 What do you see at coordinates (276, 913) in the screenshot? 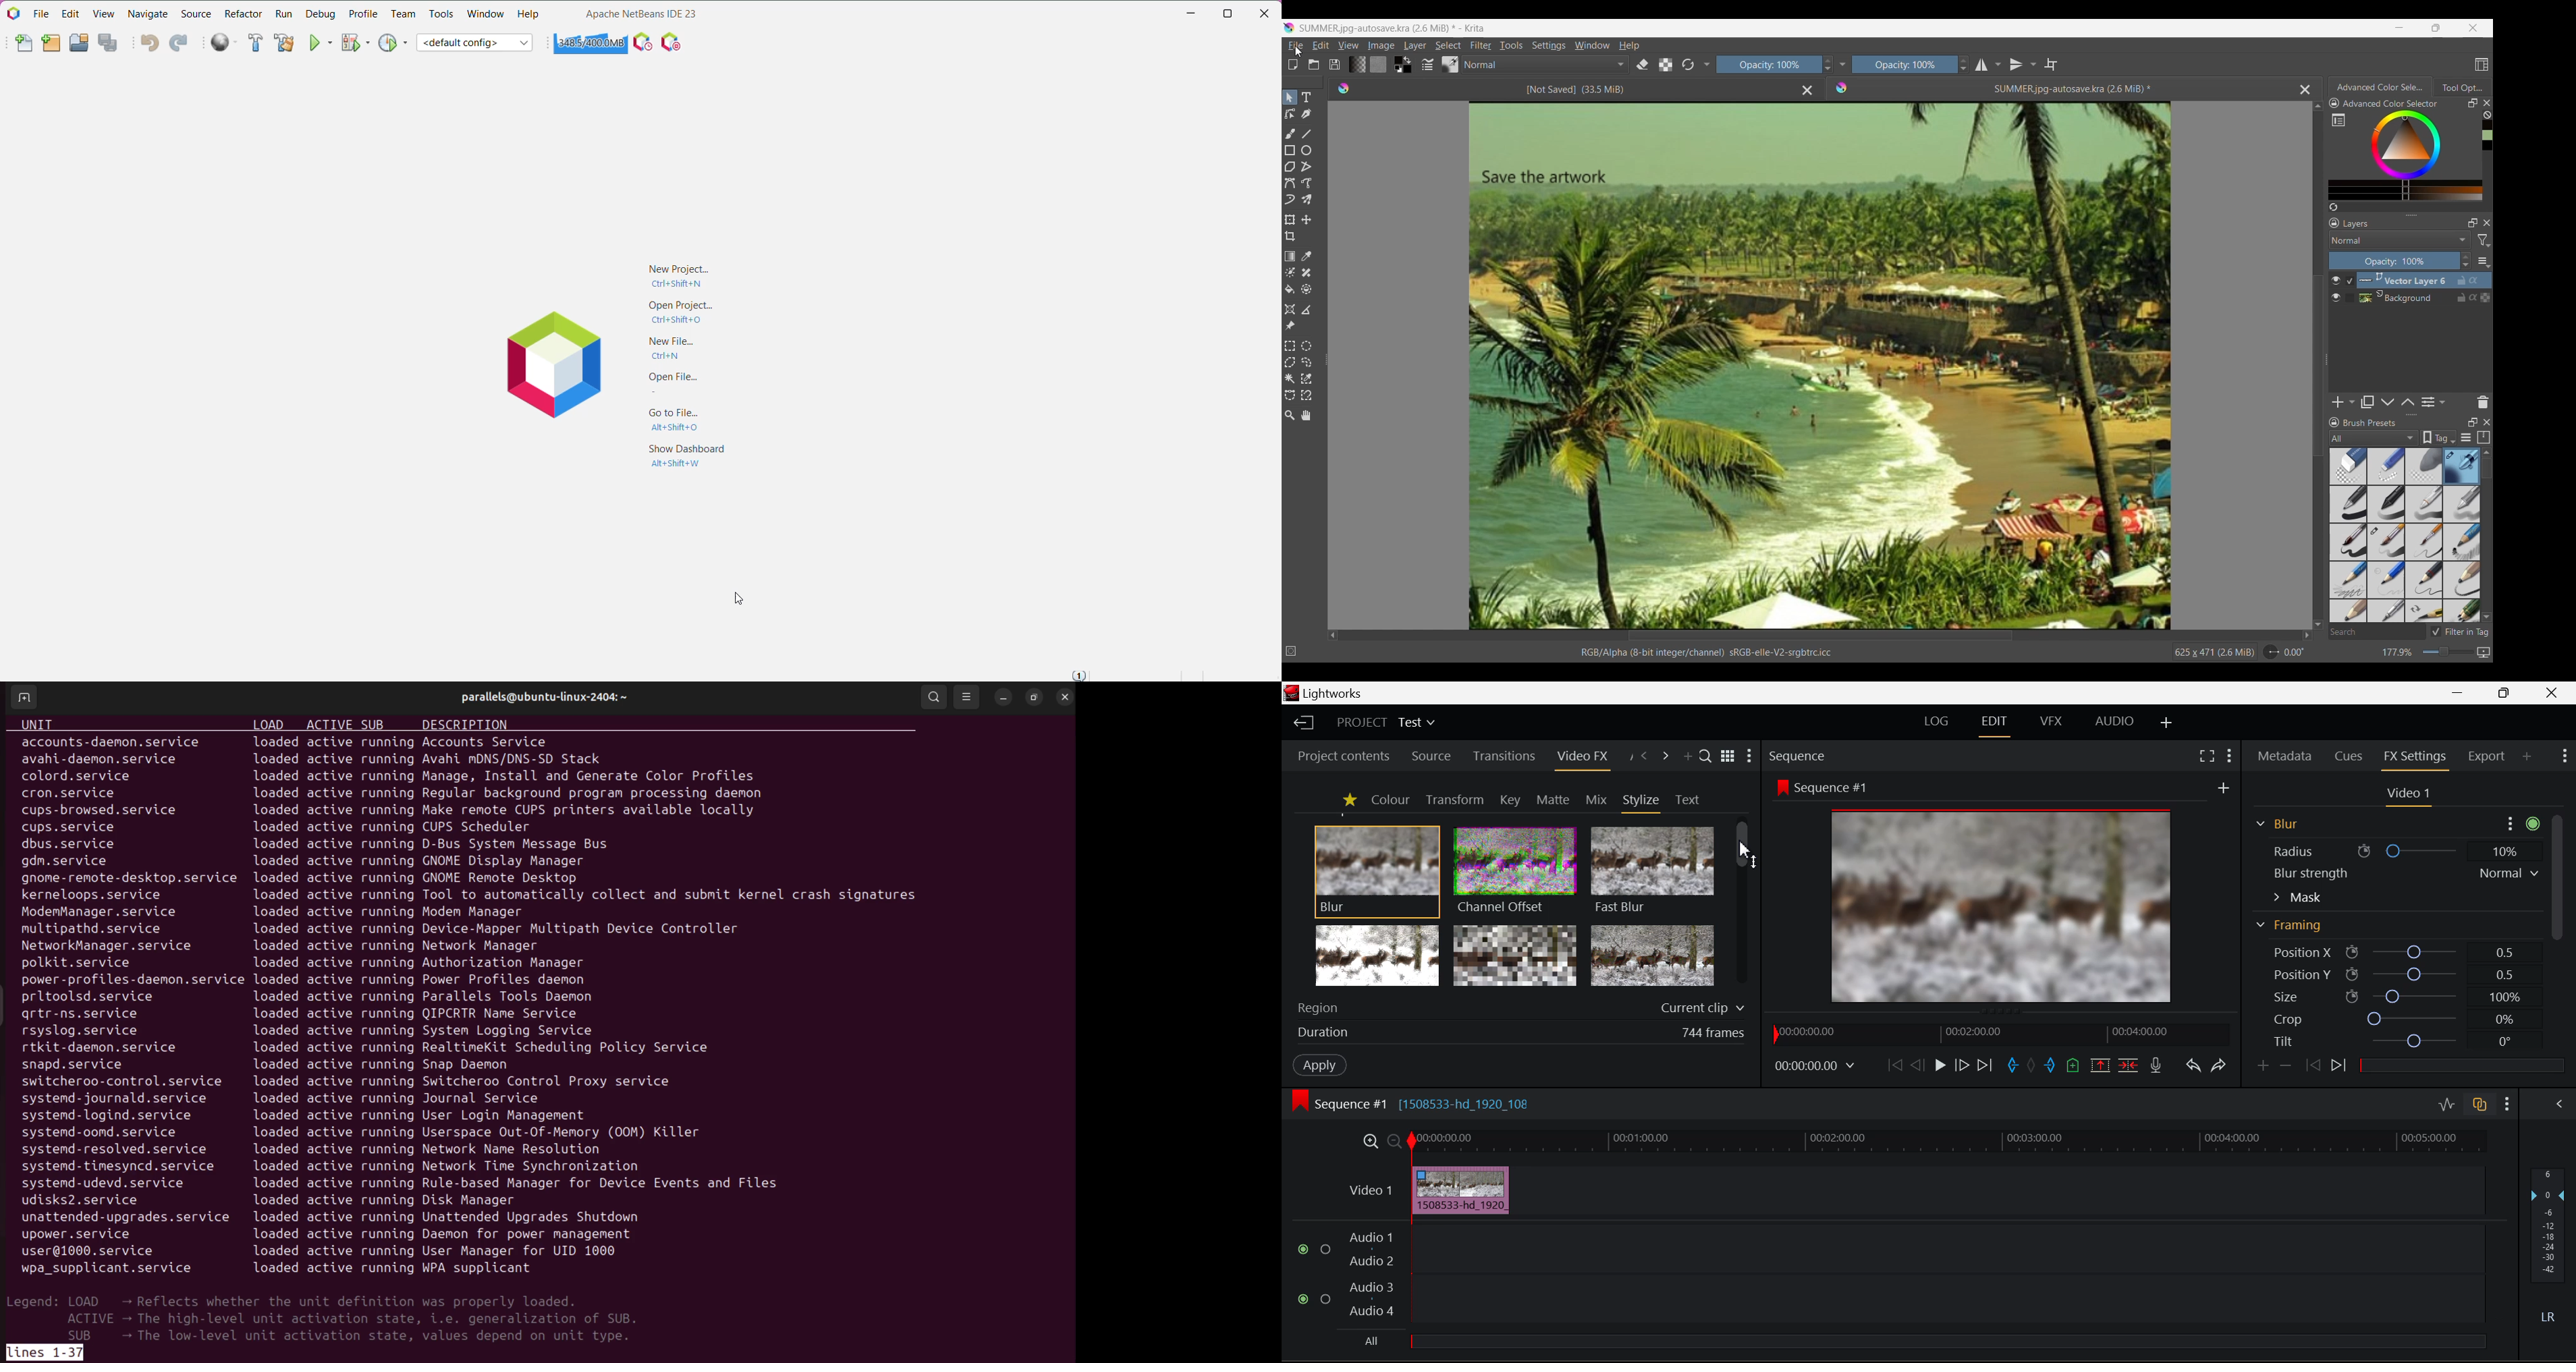
I see `loaded` at bounding box center [276, 913].